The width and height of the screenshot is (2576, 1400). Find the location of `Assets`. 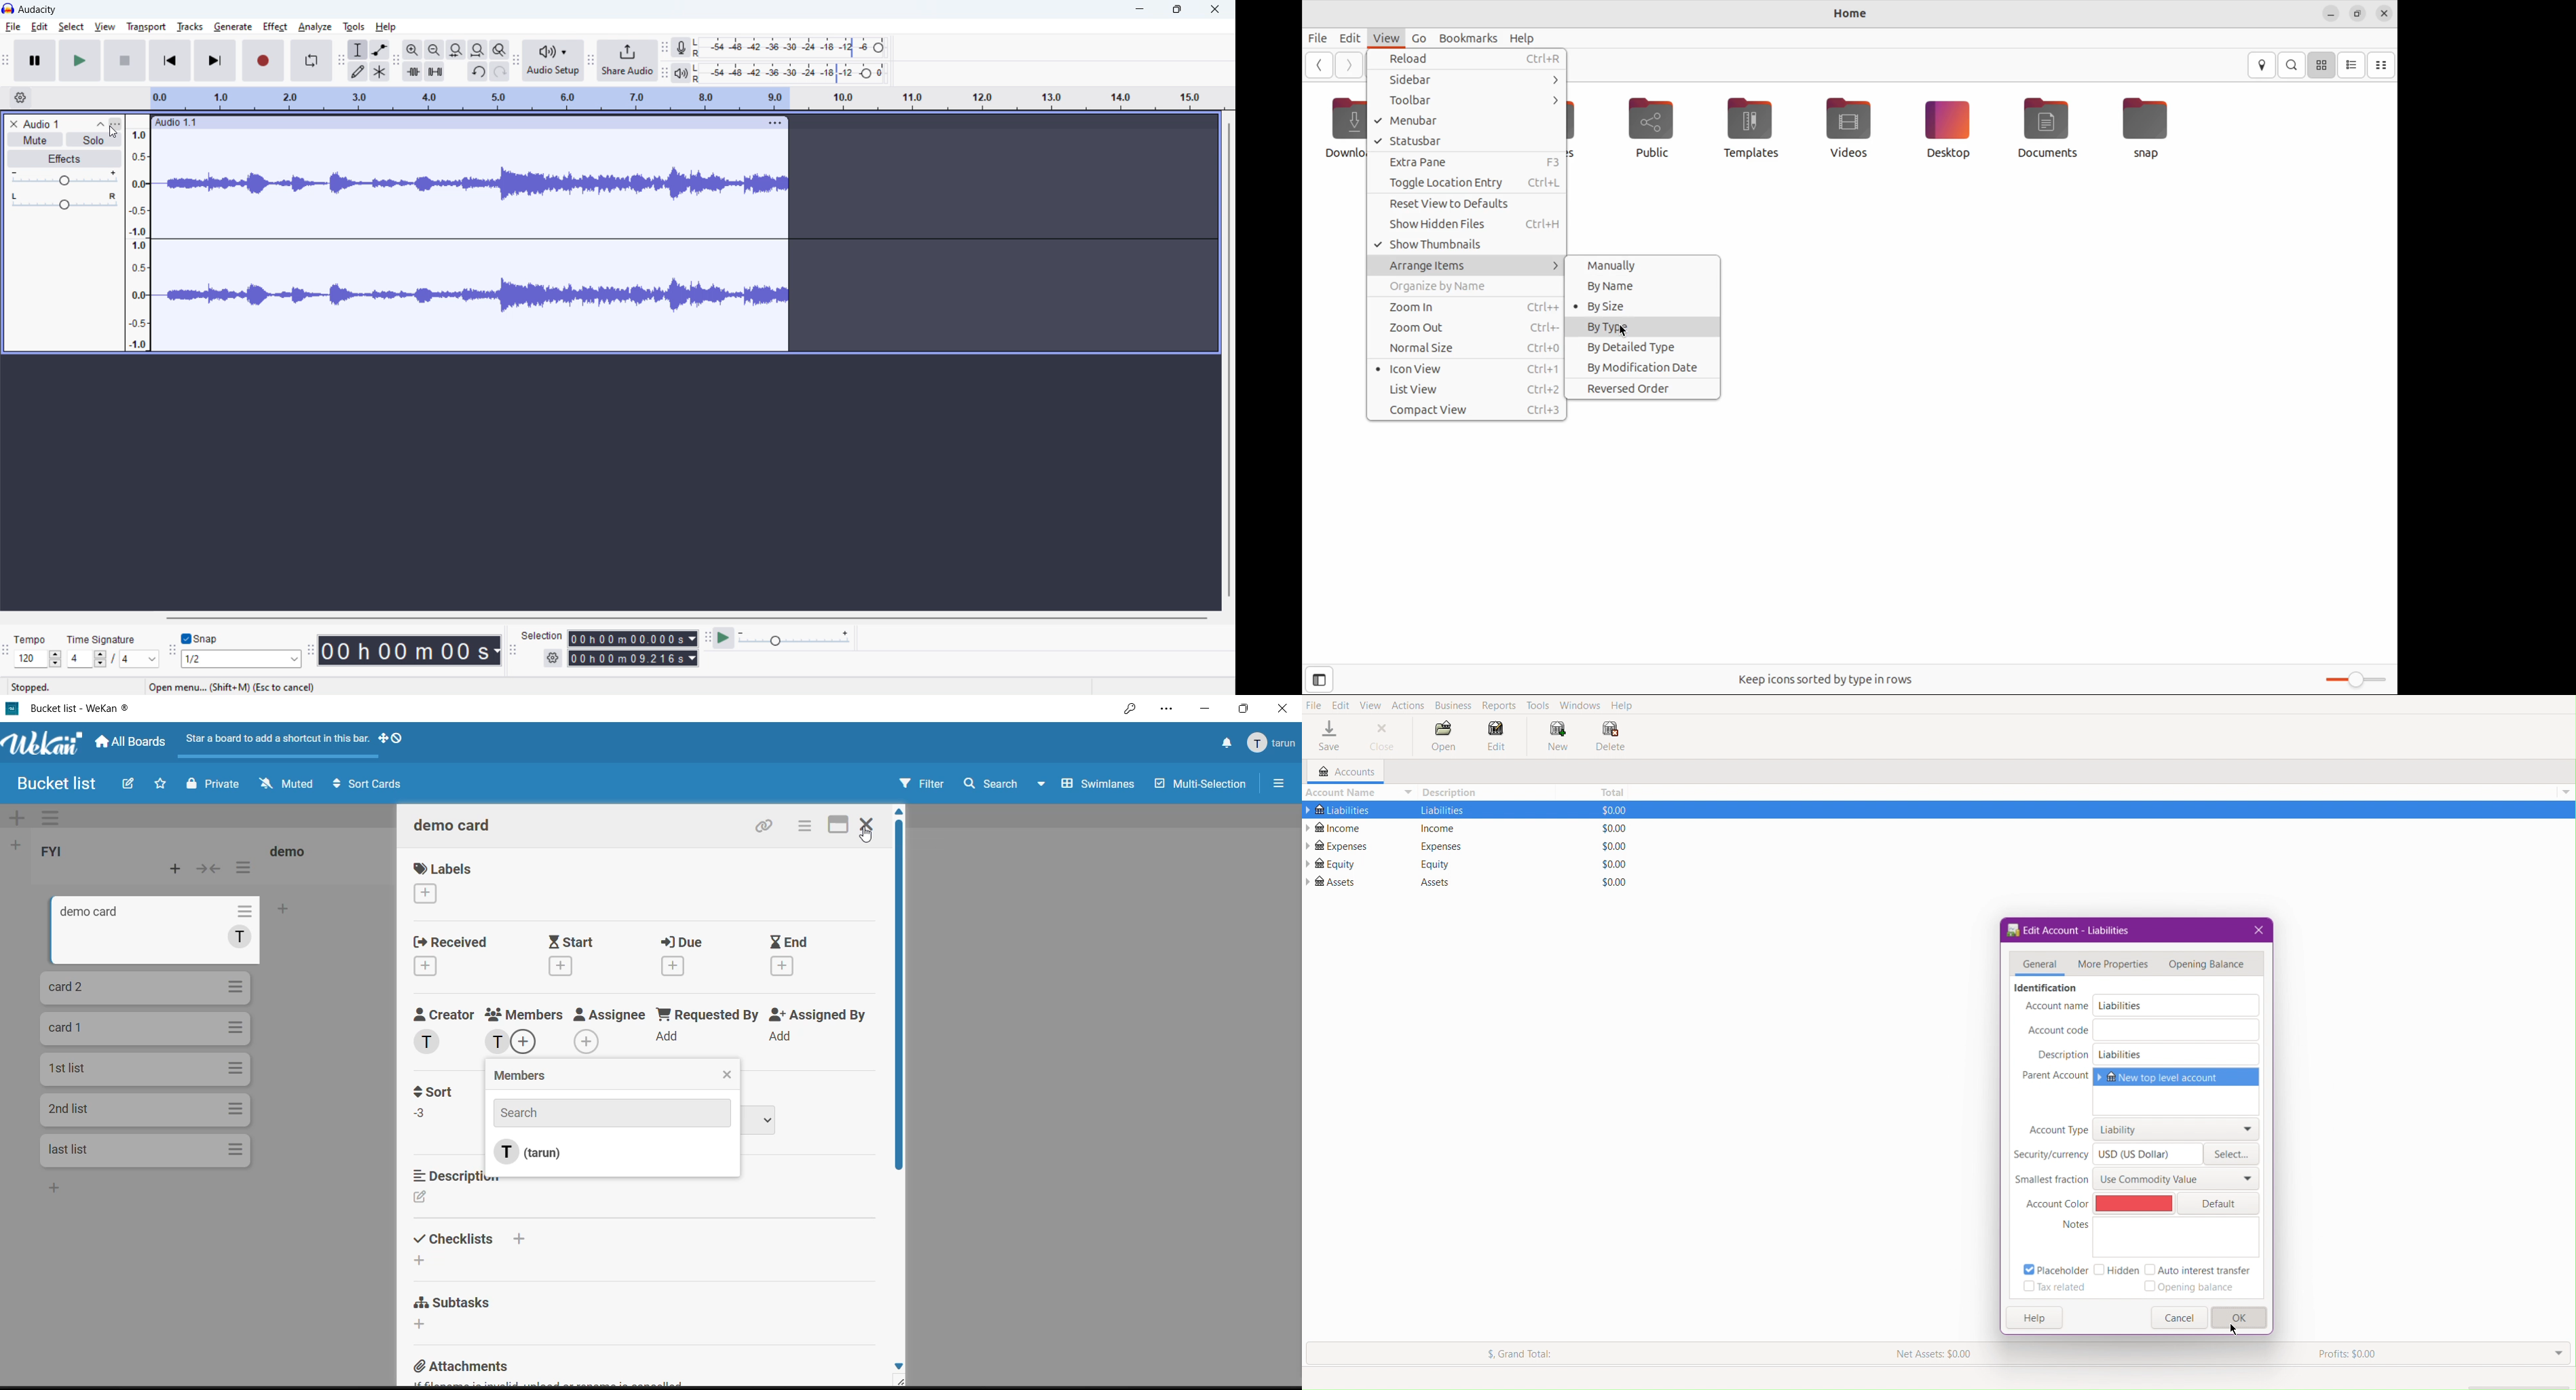

Assets is located at coordinates (1429, 882).